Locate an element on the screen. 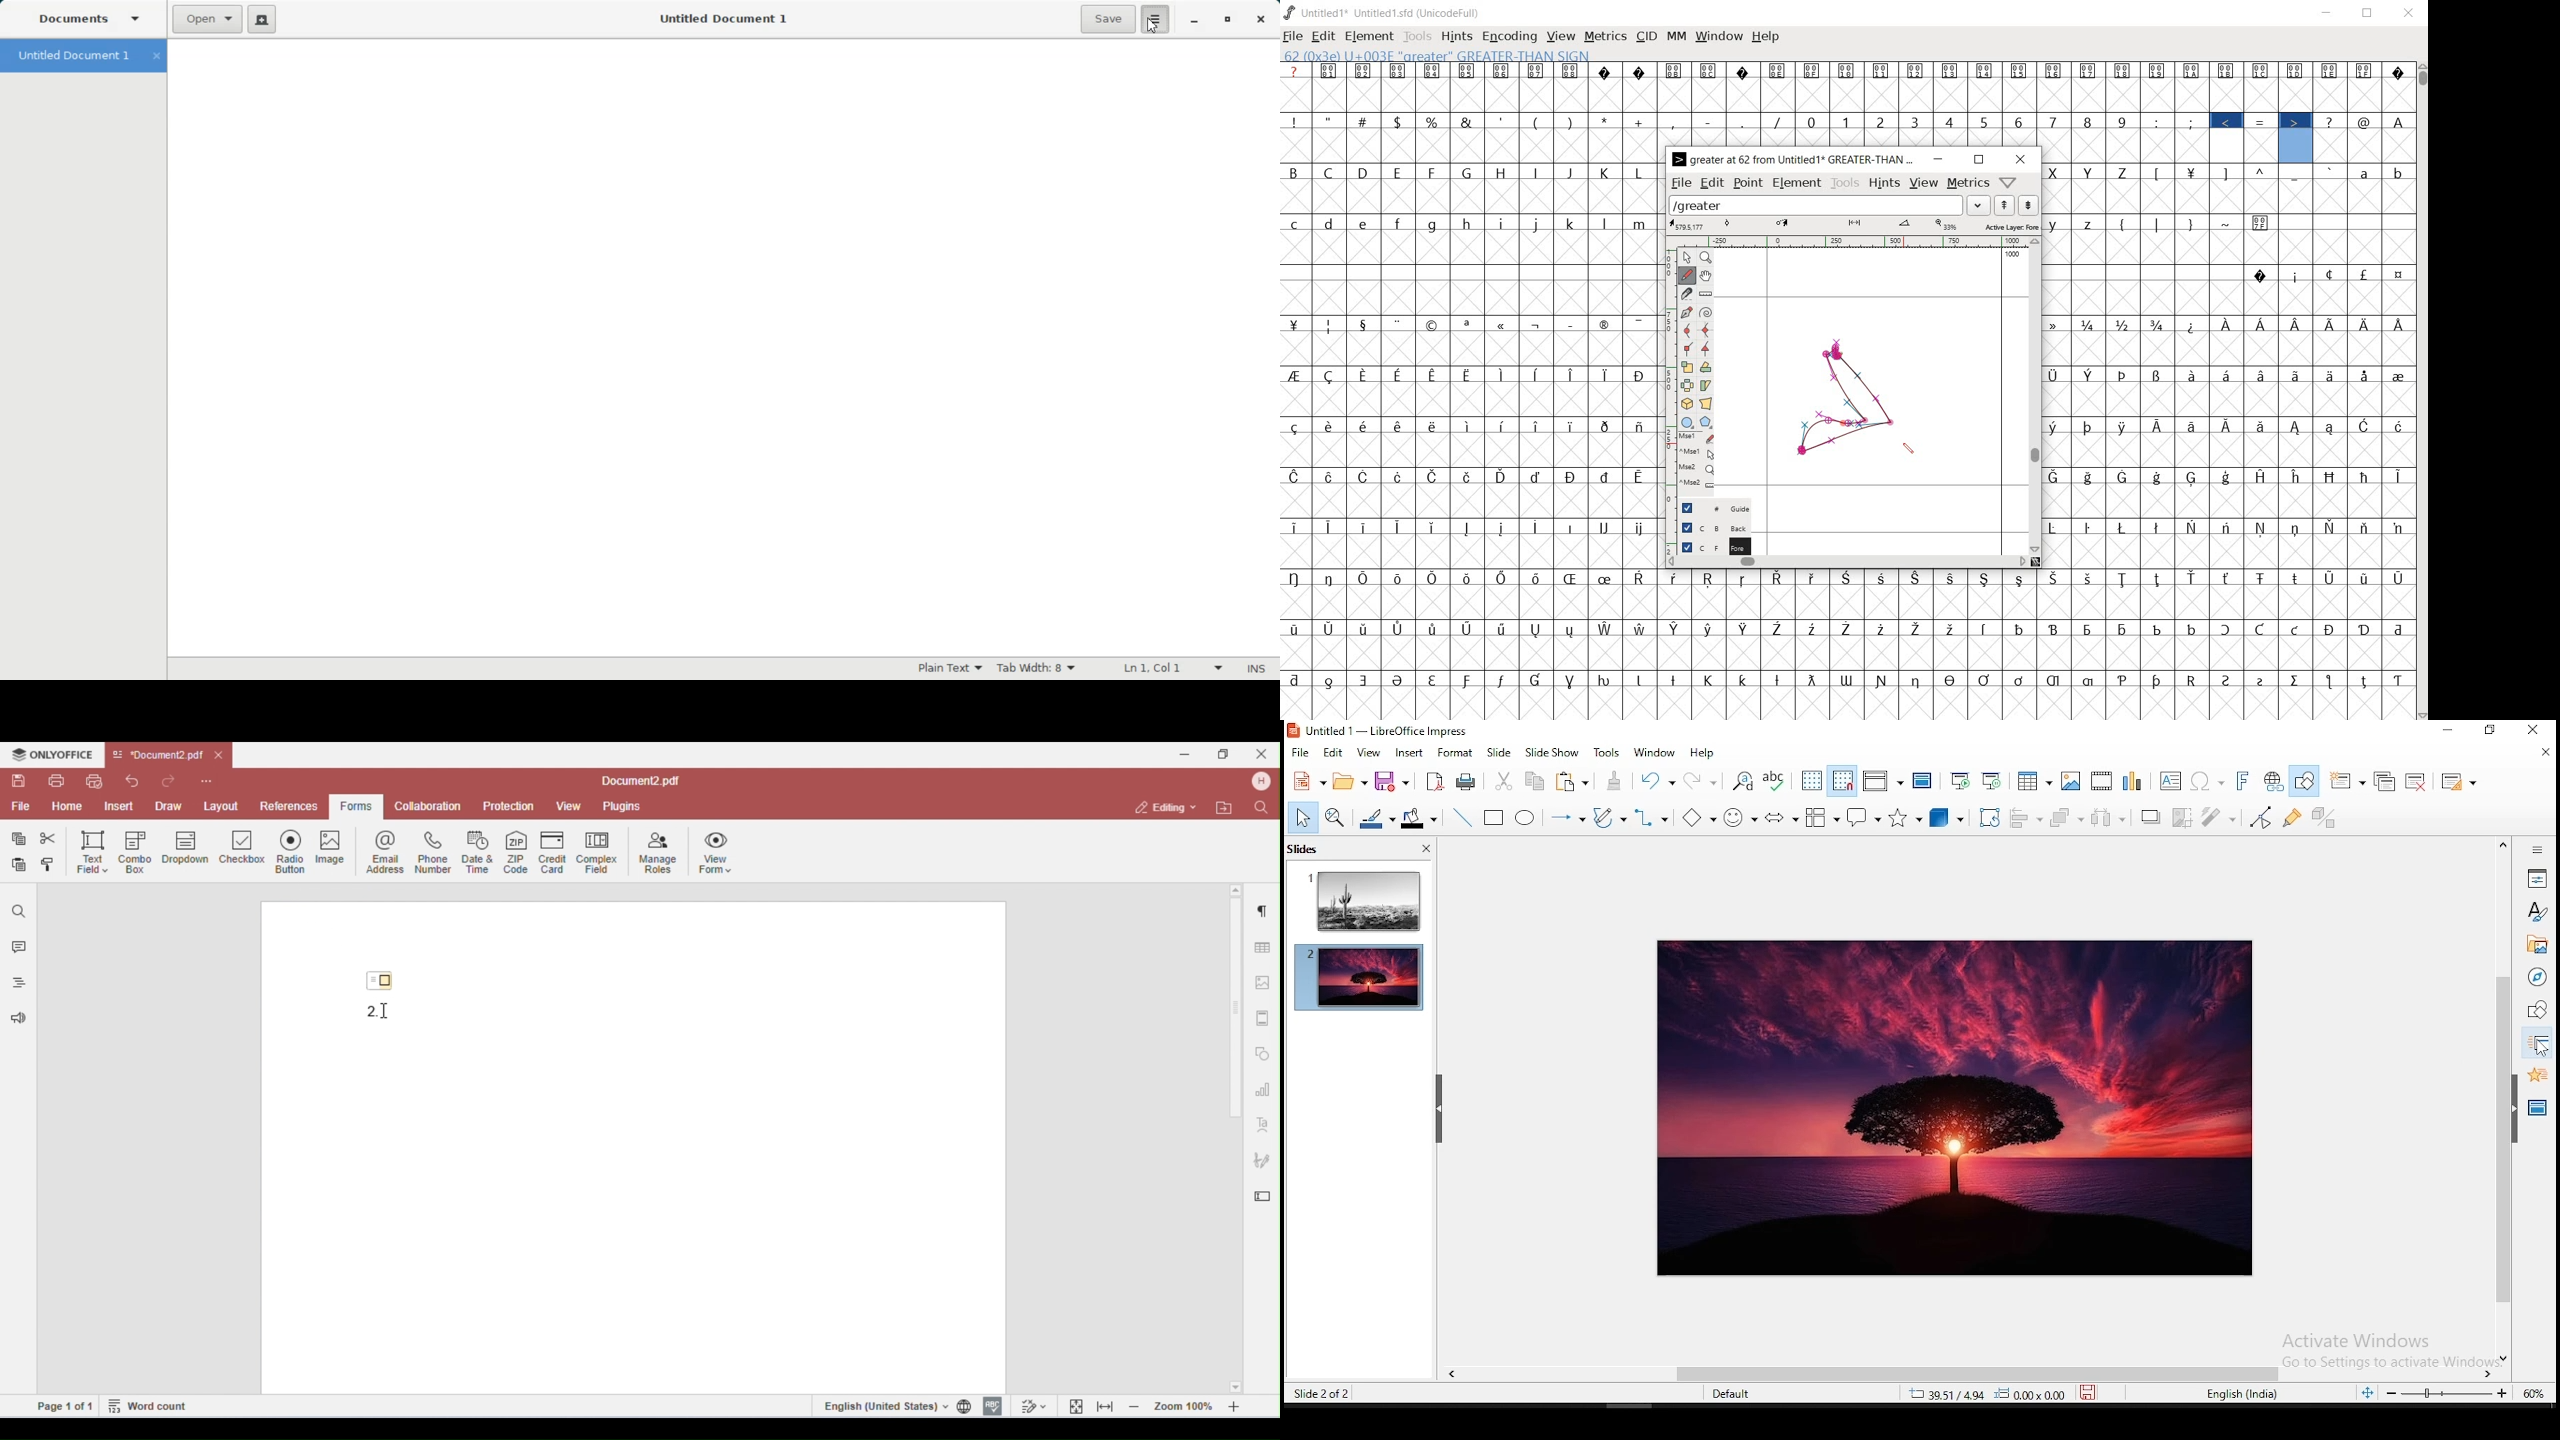  file is located at coordinates (1300, 753).